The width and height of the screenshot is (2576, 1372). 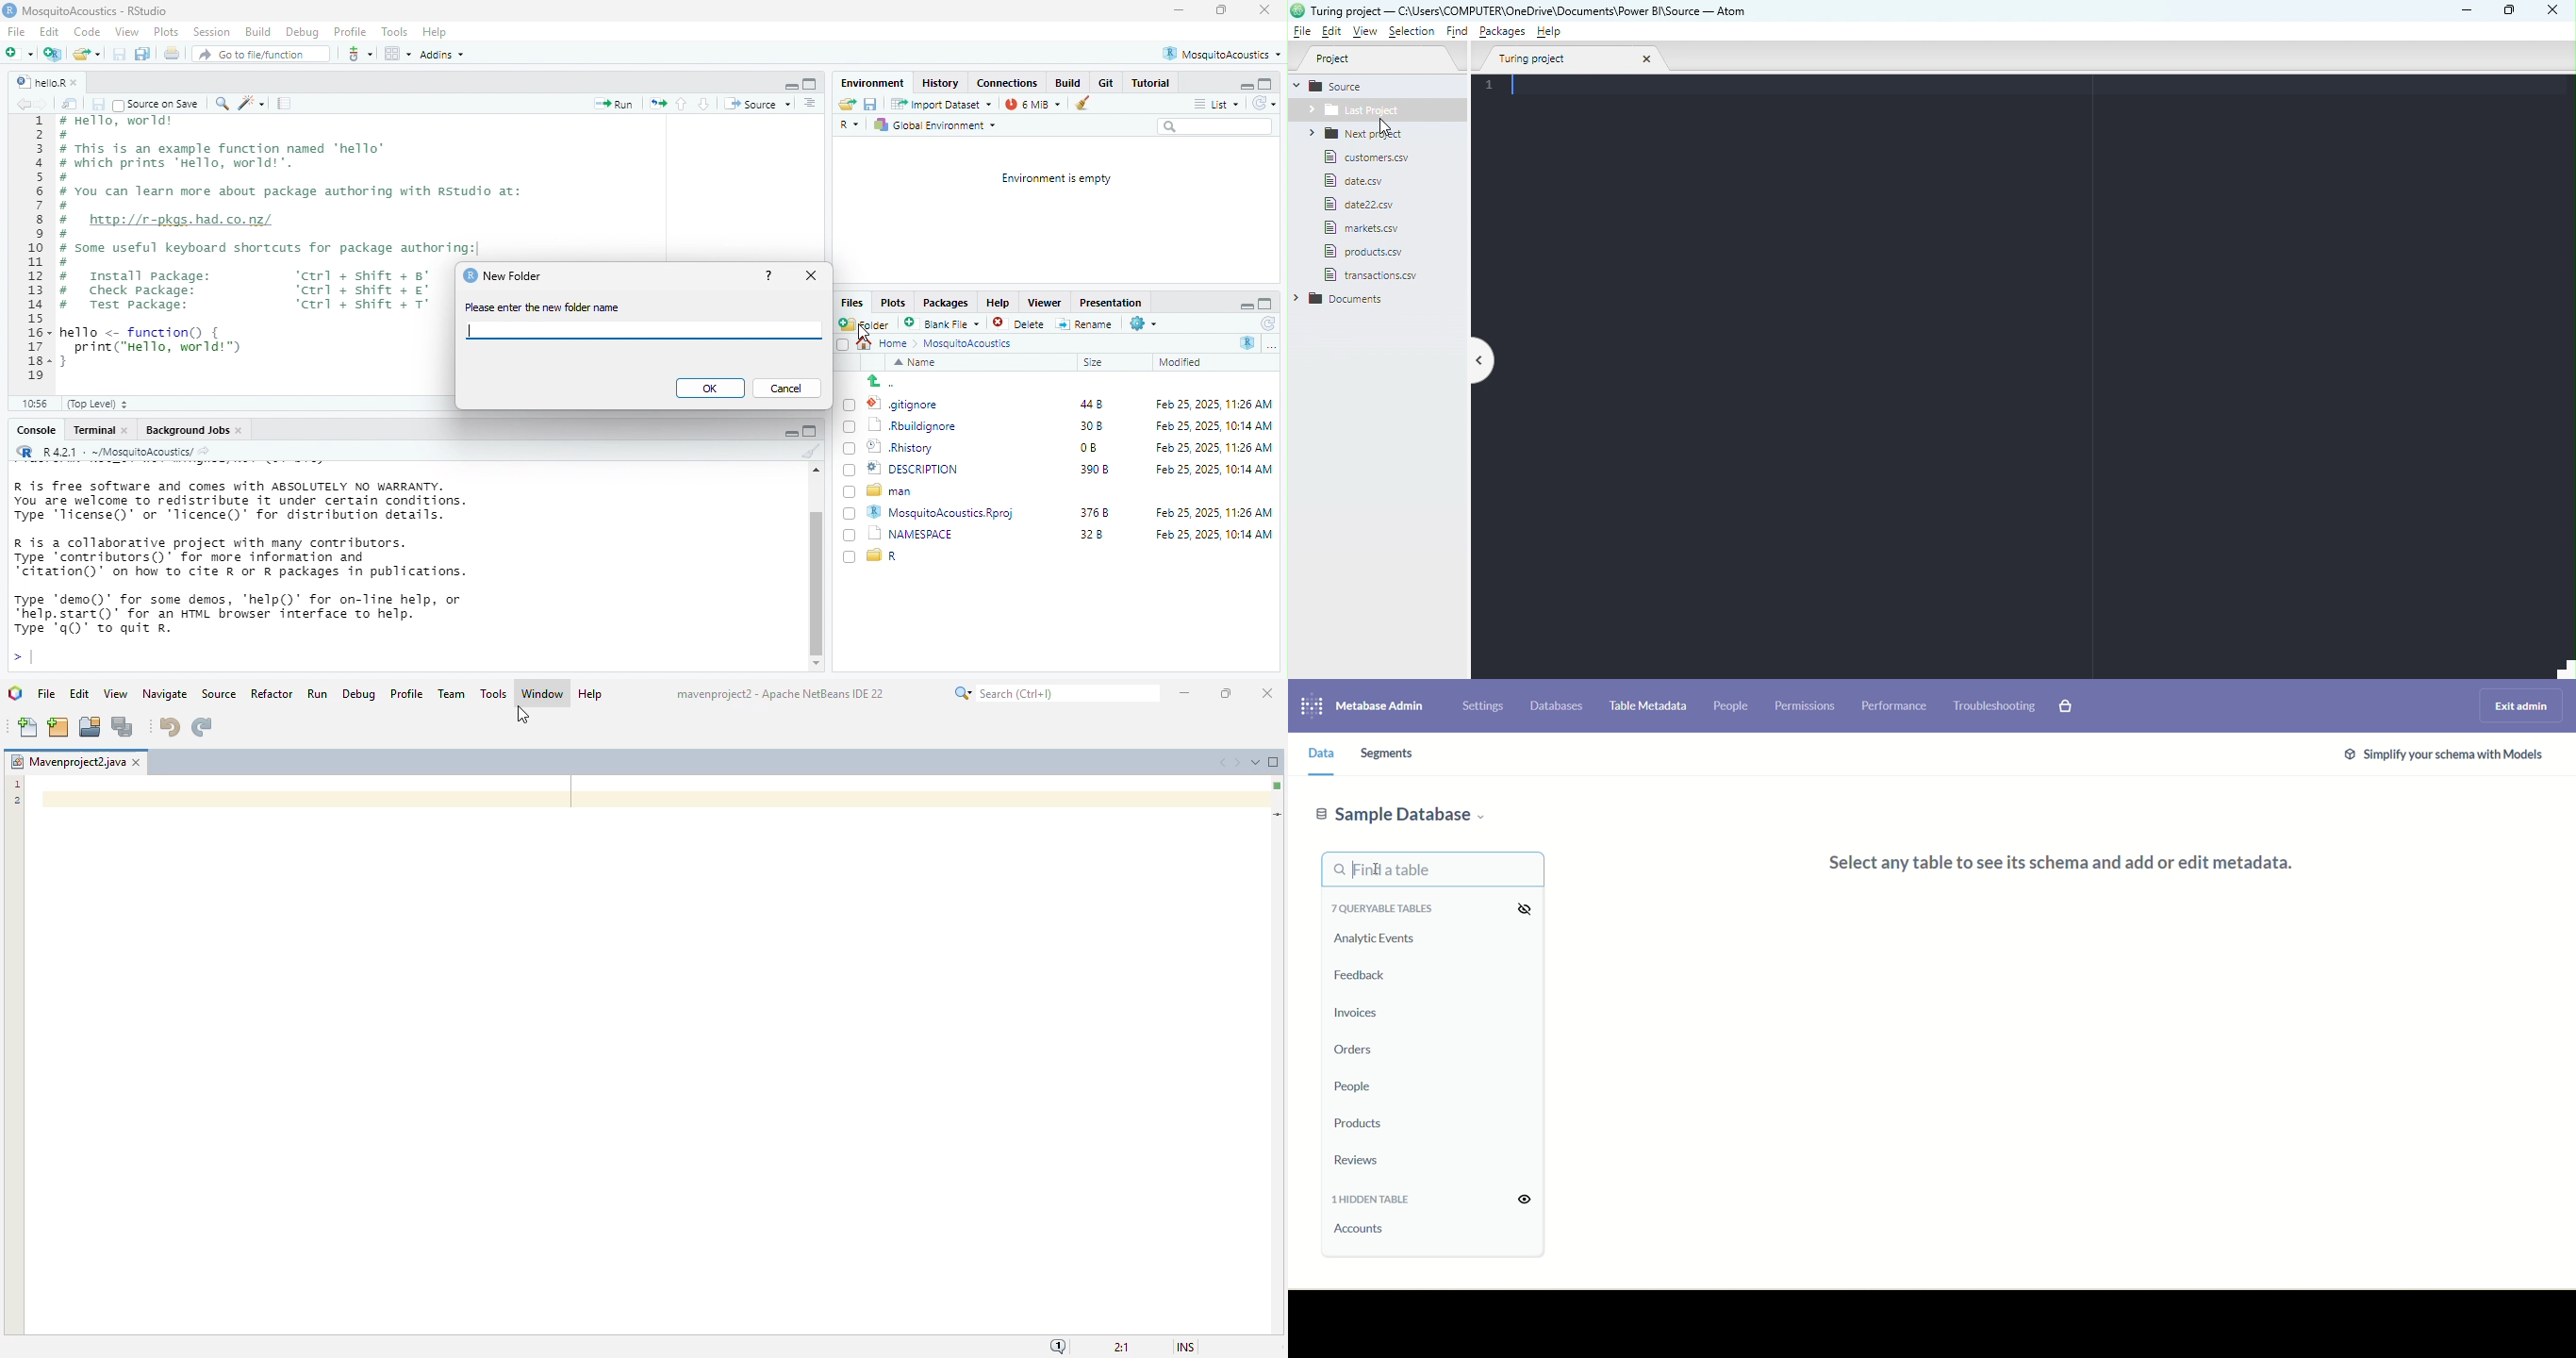 I want to click on build, so click(x=1068, y=83).